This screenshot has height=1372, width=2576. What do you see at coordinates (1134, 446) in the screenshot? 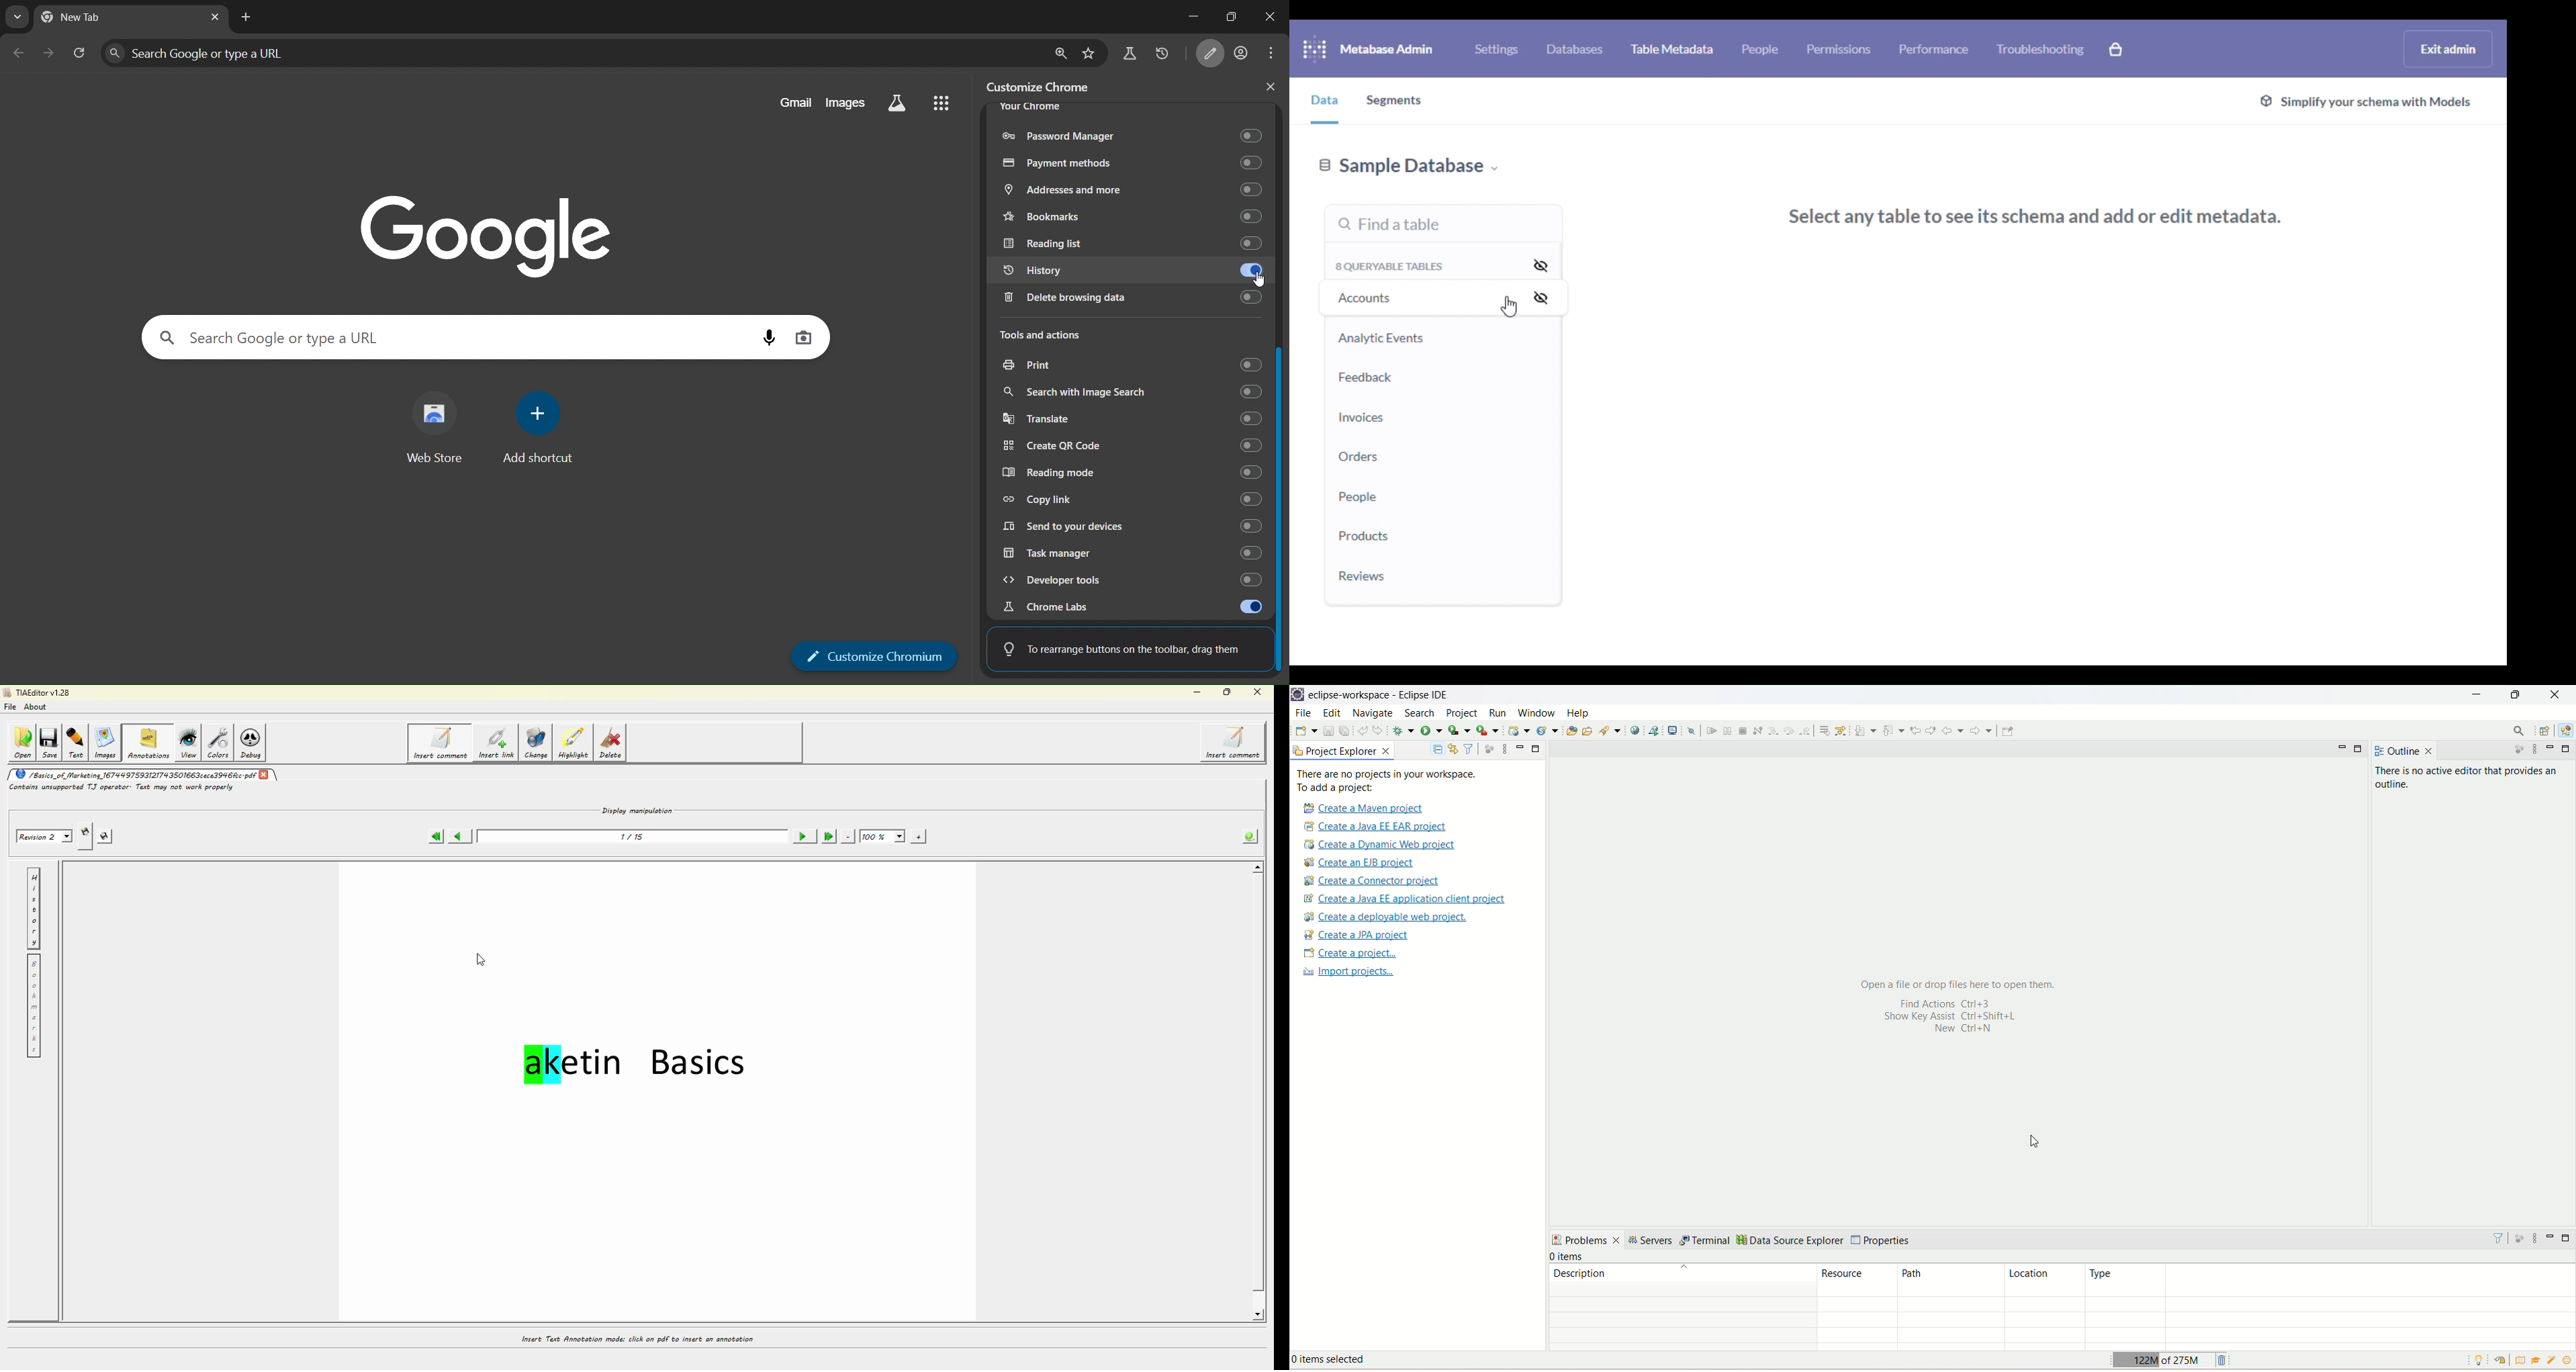
I see `create QR code` at bounding box center [1134, 446].